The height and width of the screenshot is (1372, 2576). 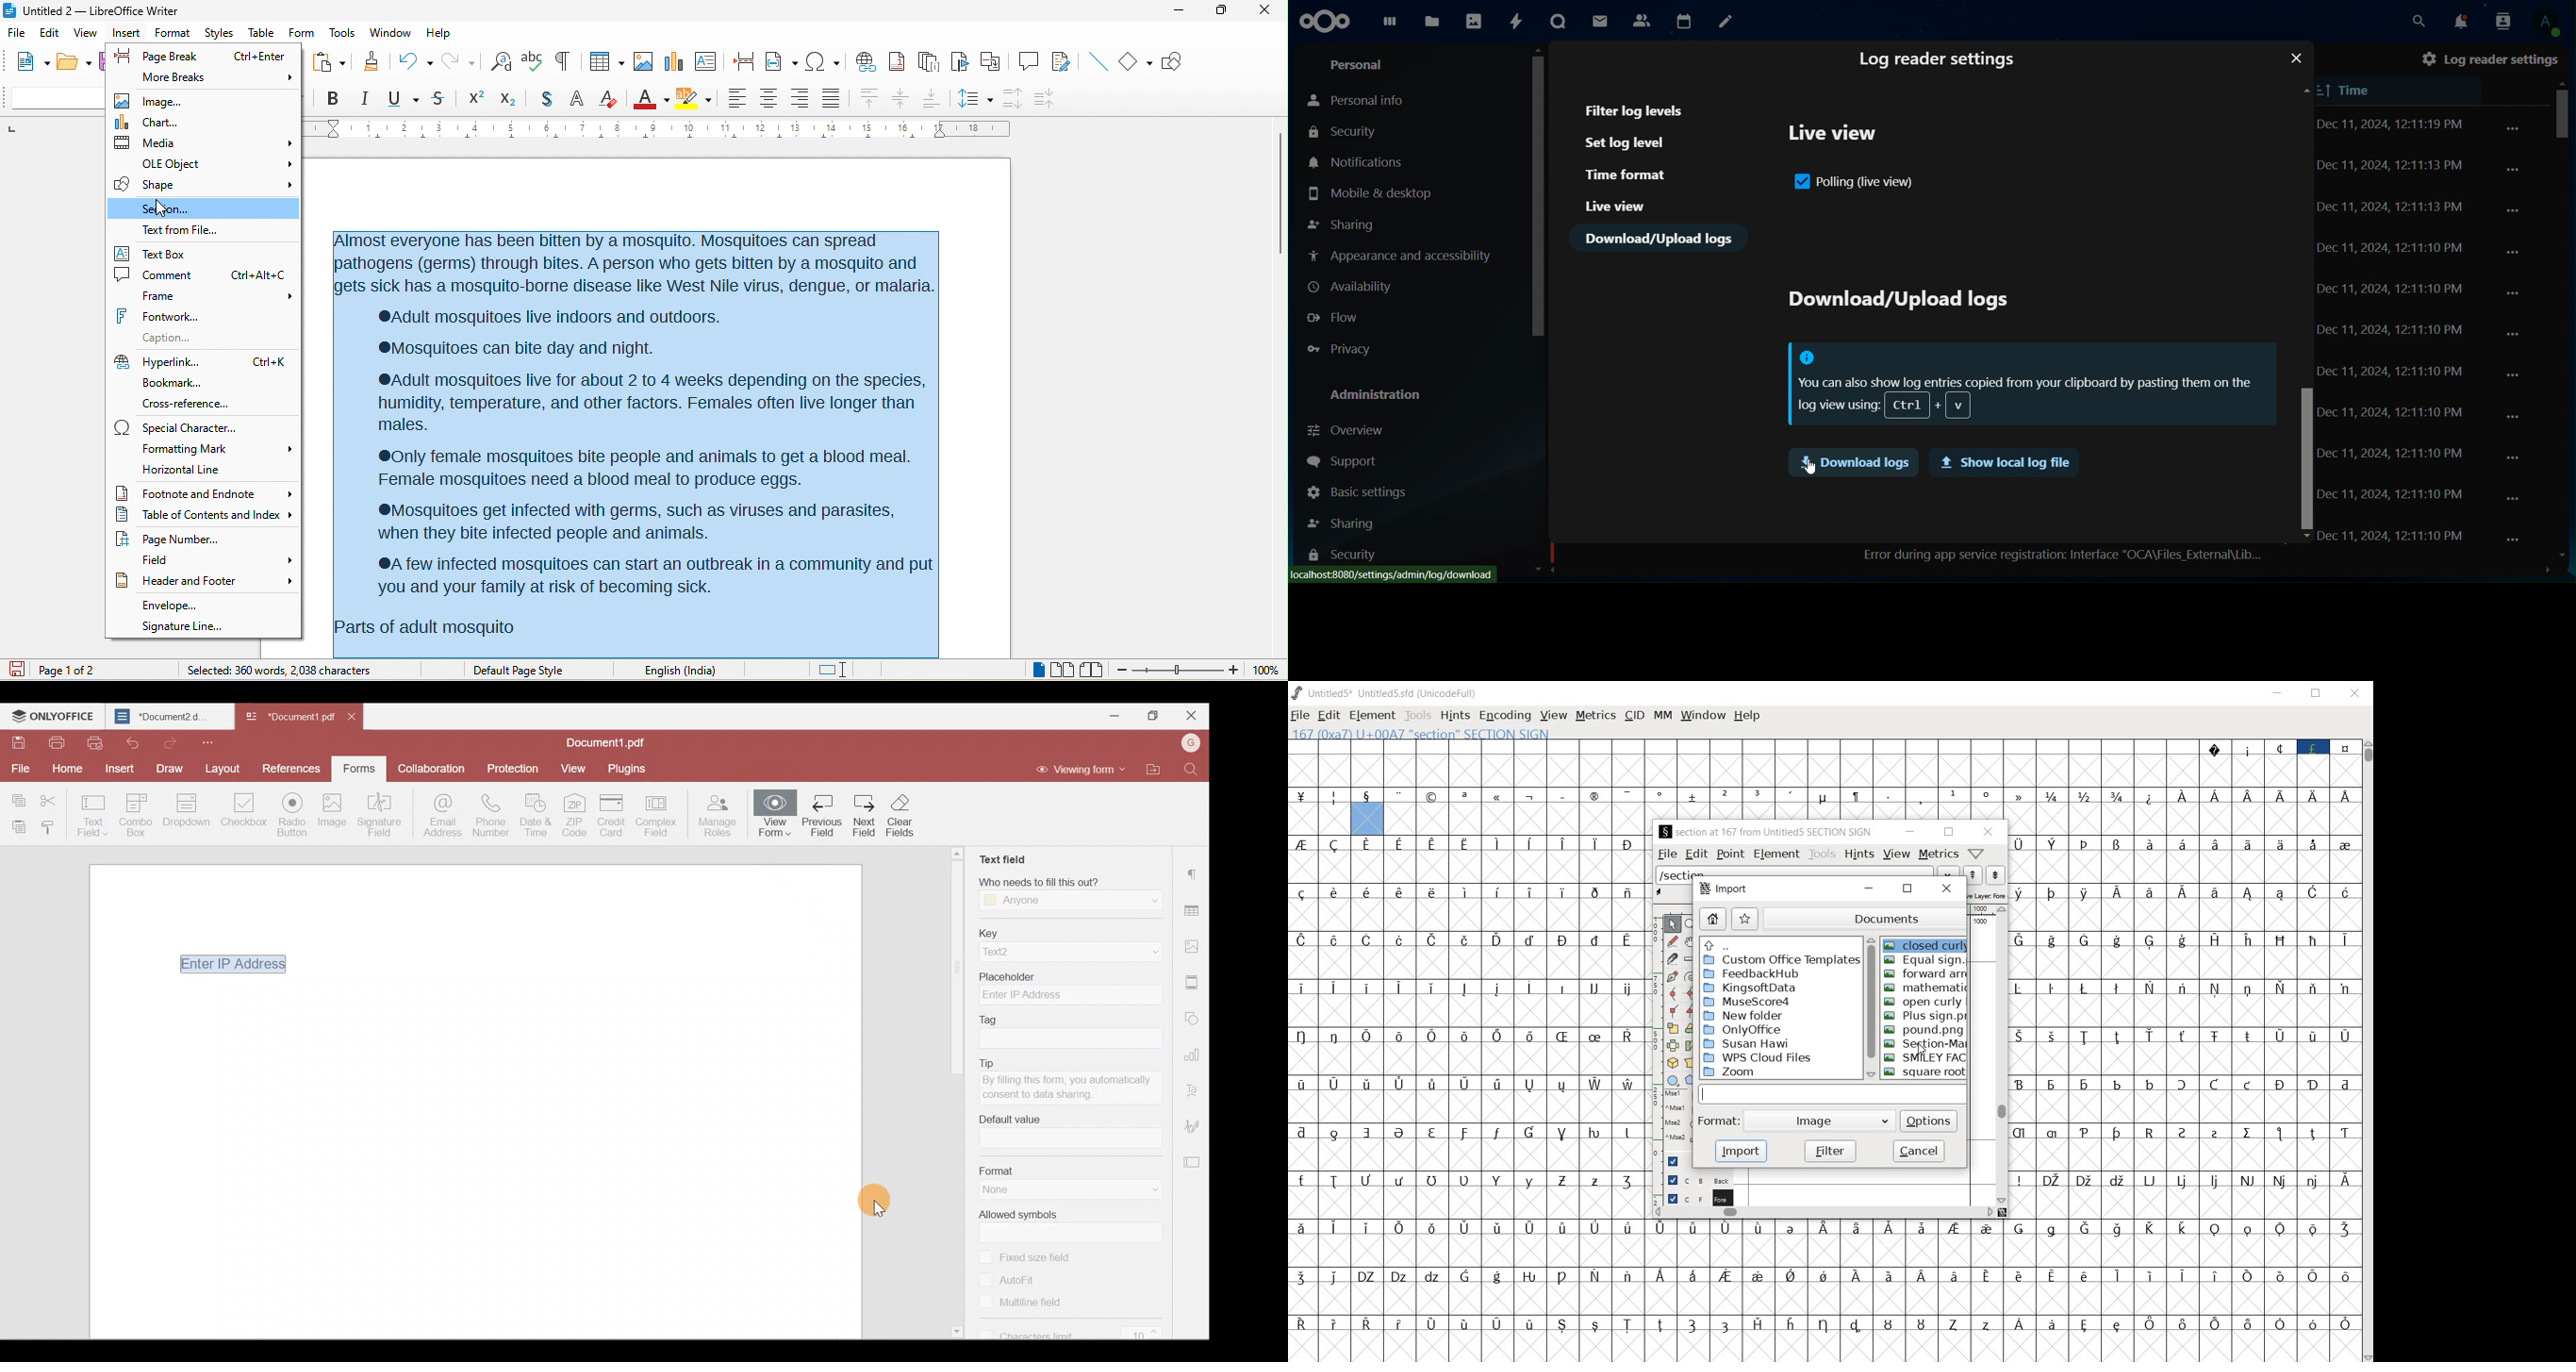 What do you see at coordinates (86, 33) in the screenshot?
I see `view` at bounding box center [86, 33].